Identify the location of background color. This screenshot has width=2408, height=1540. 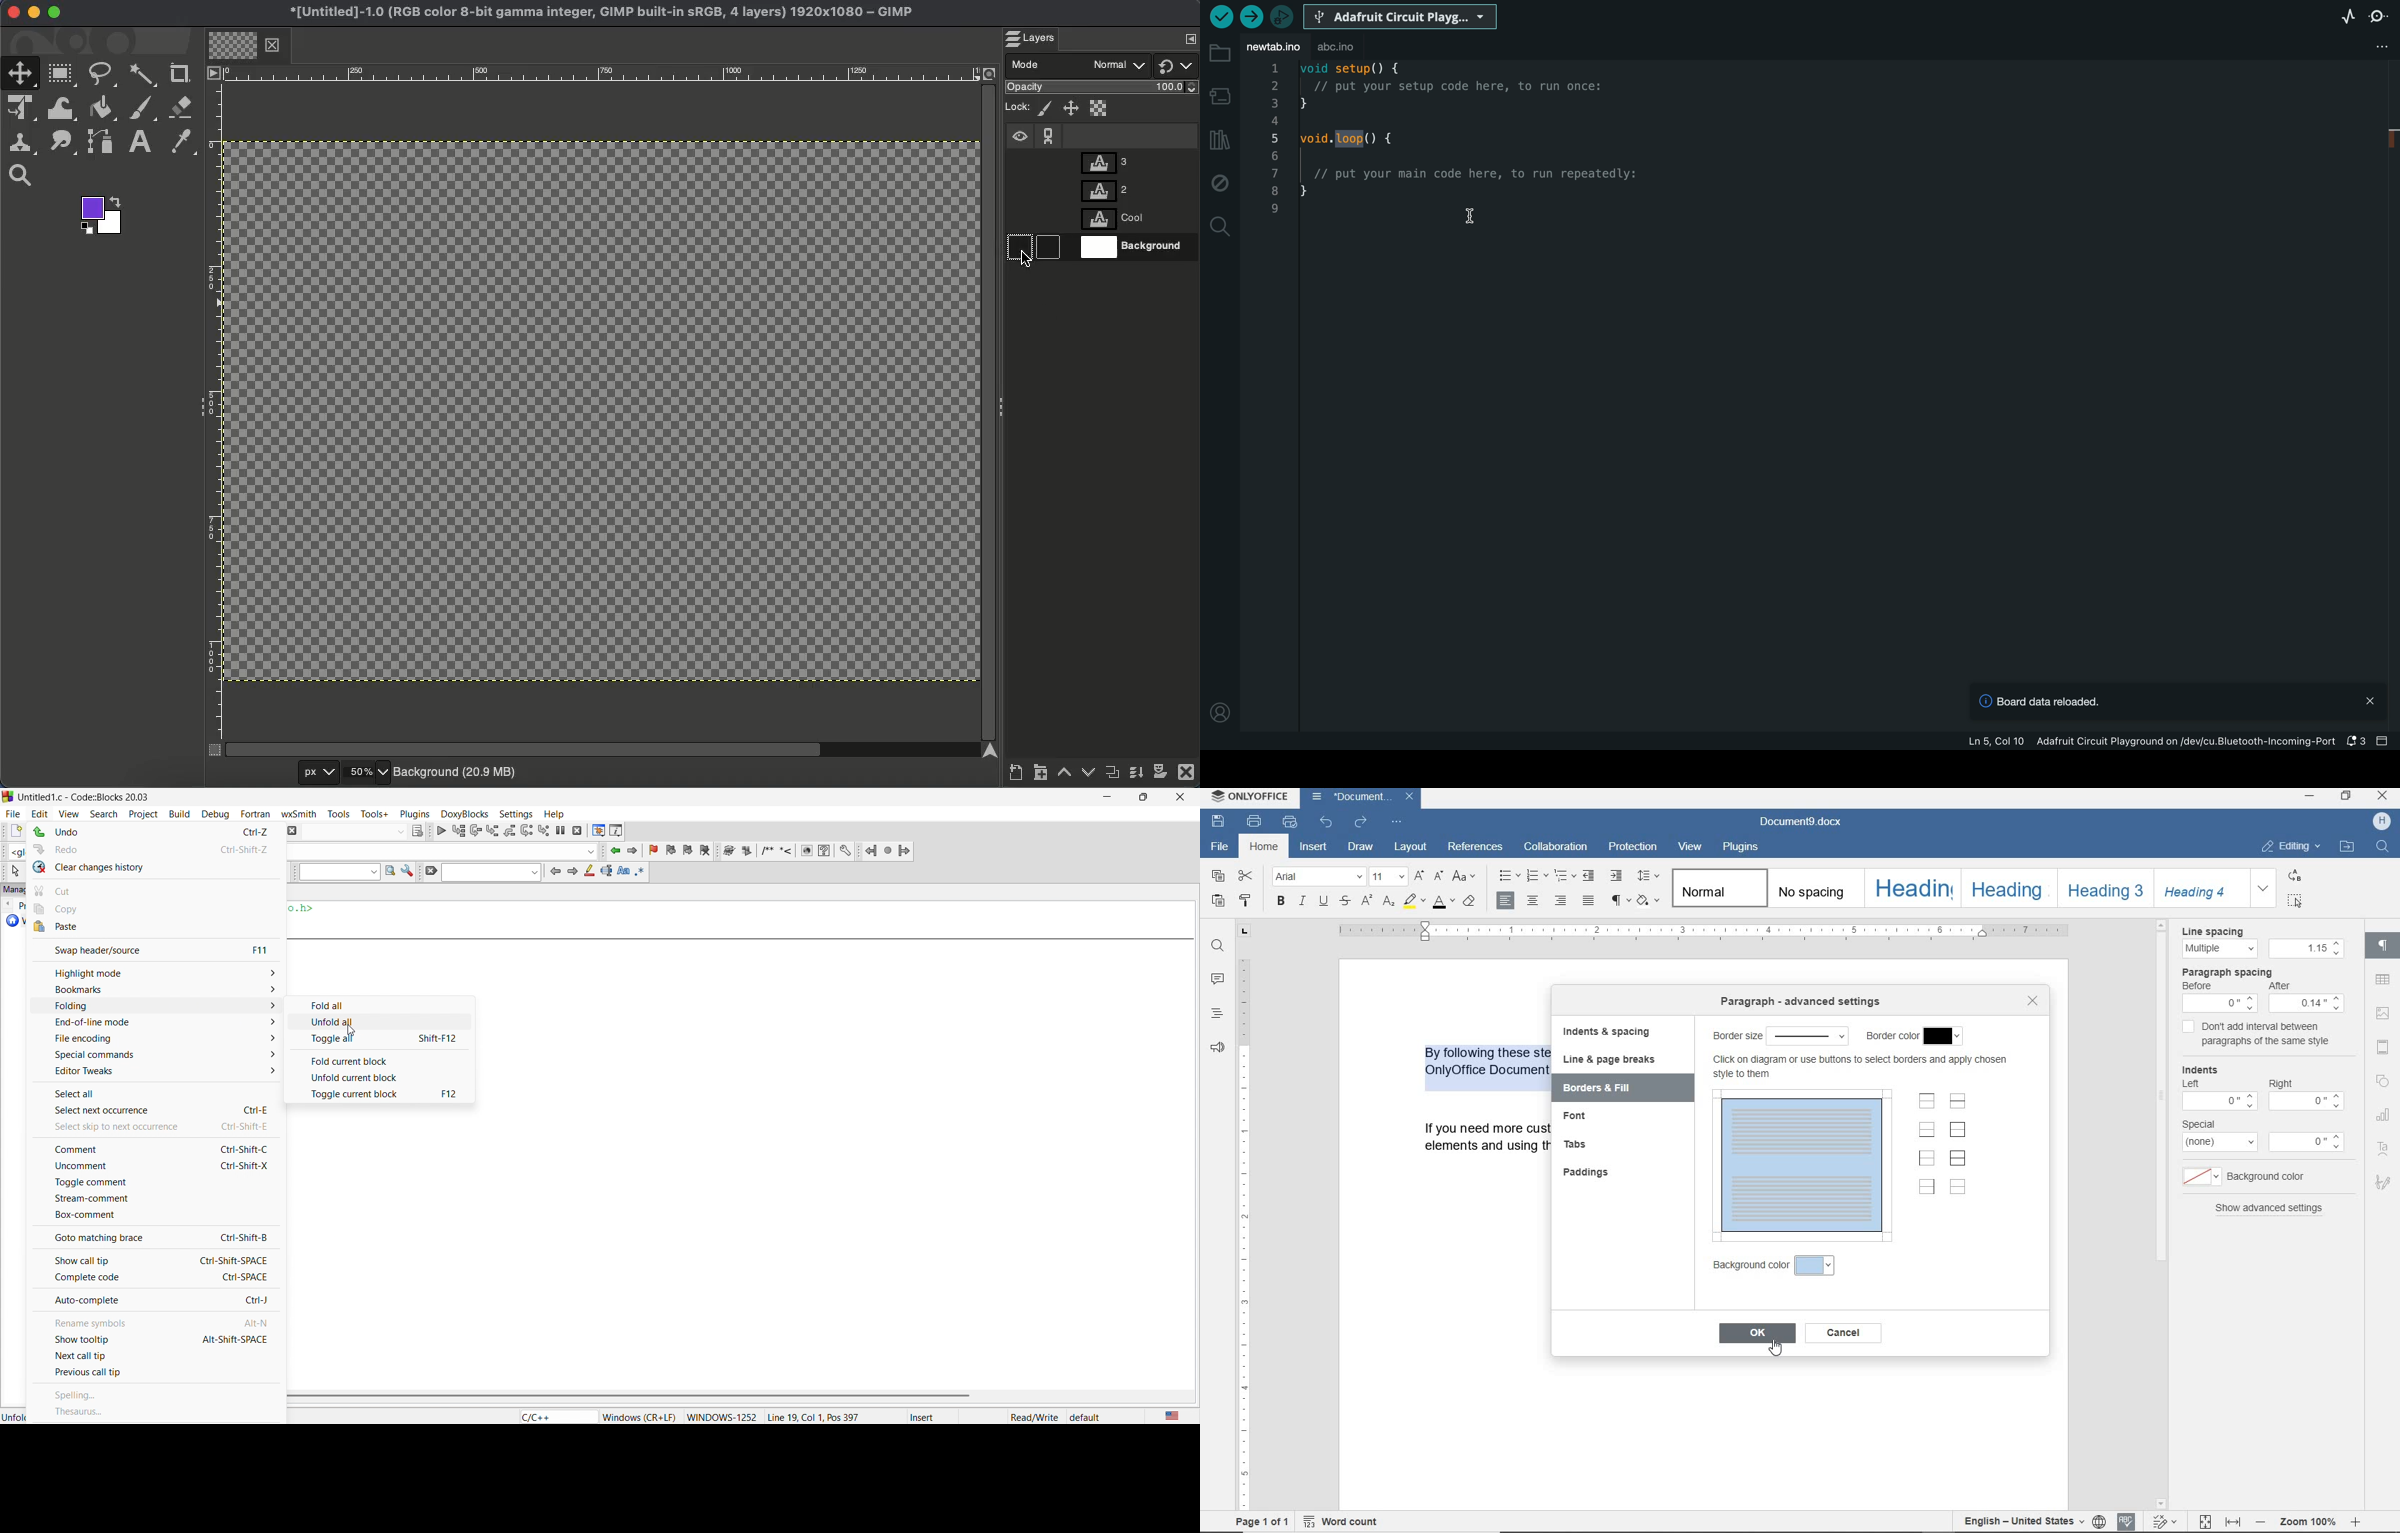
(1816, 1266).